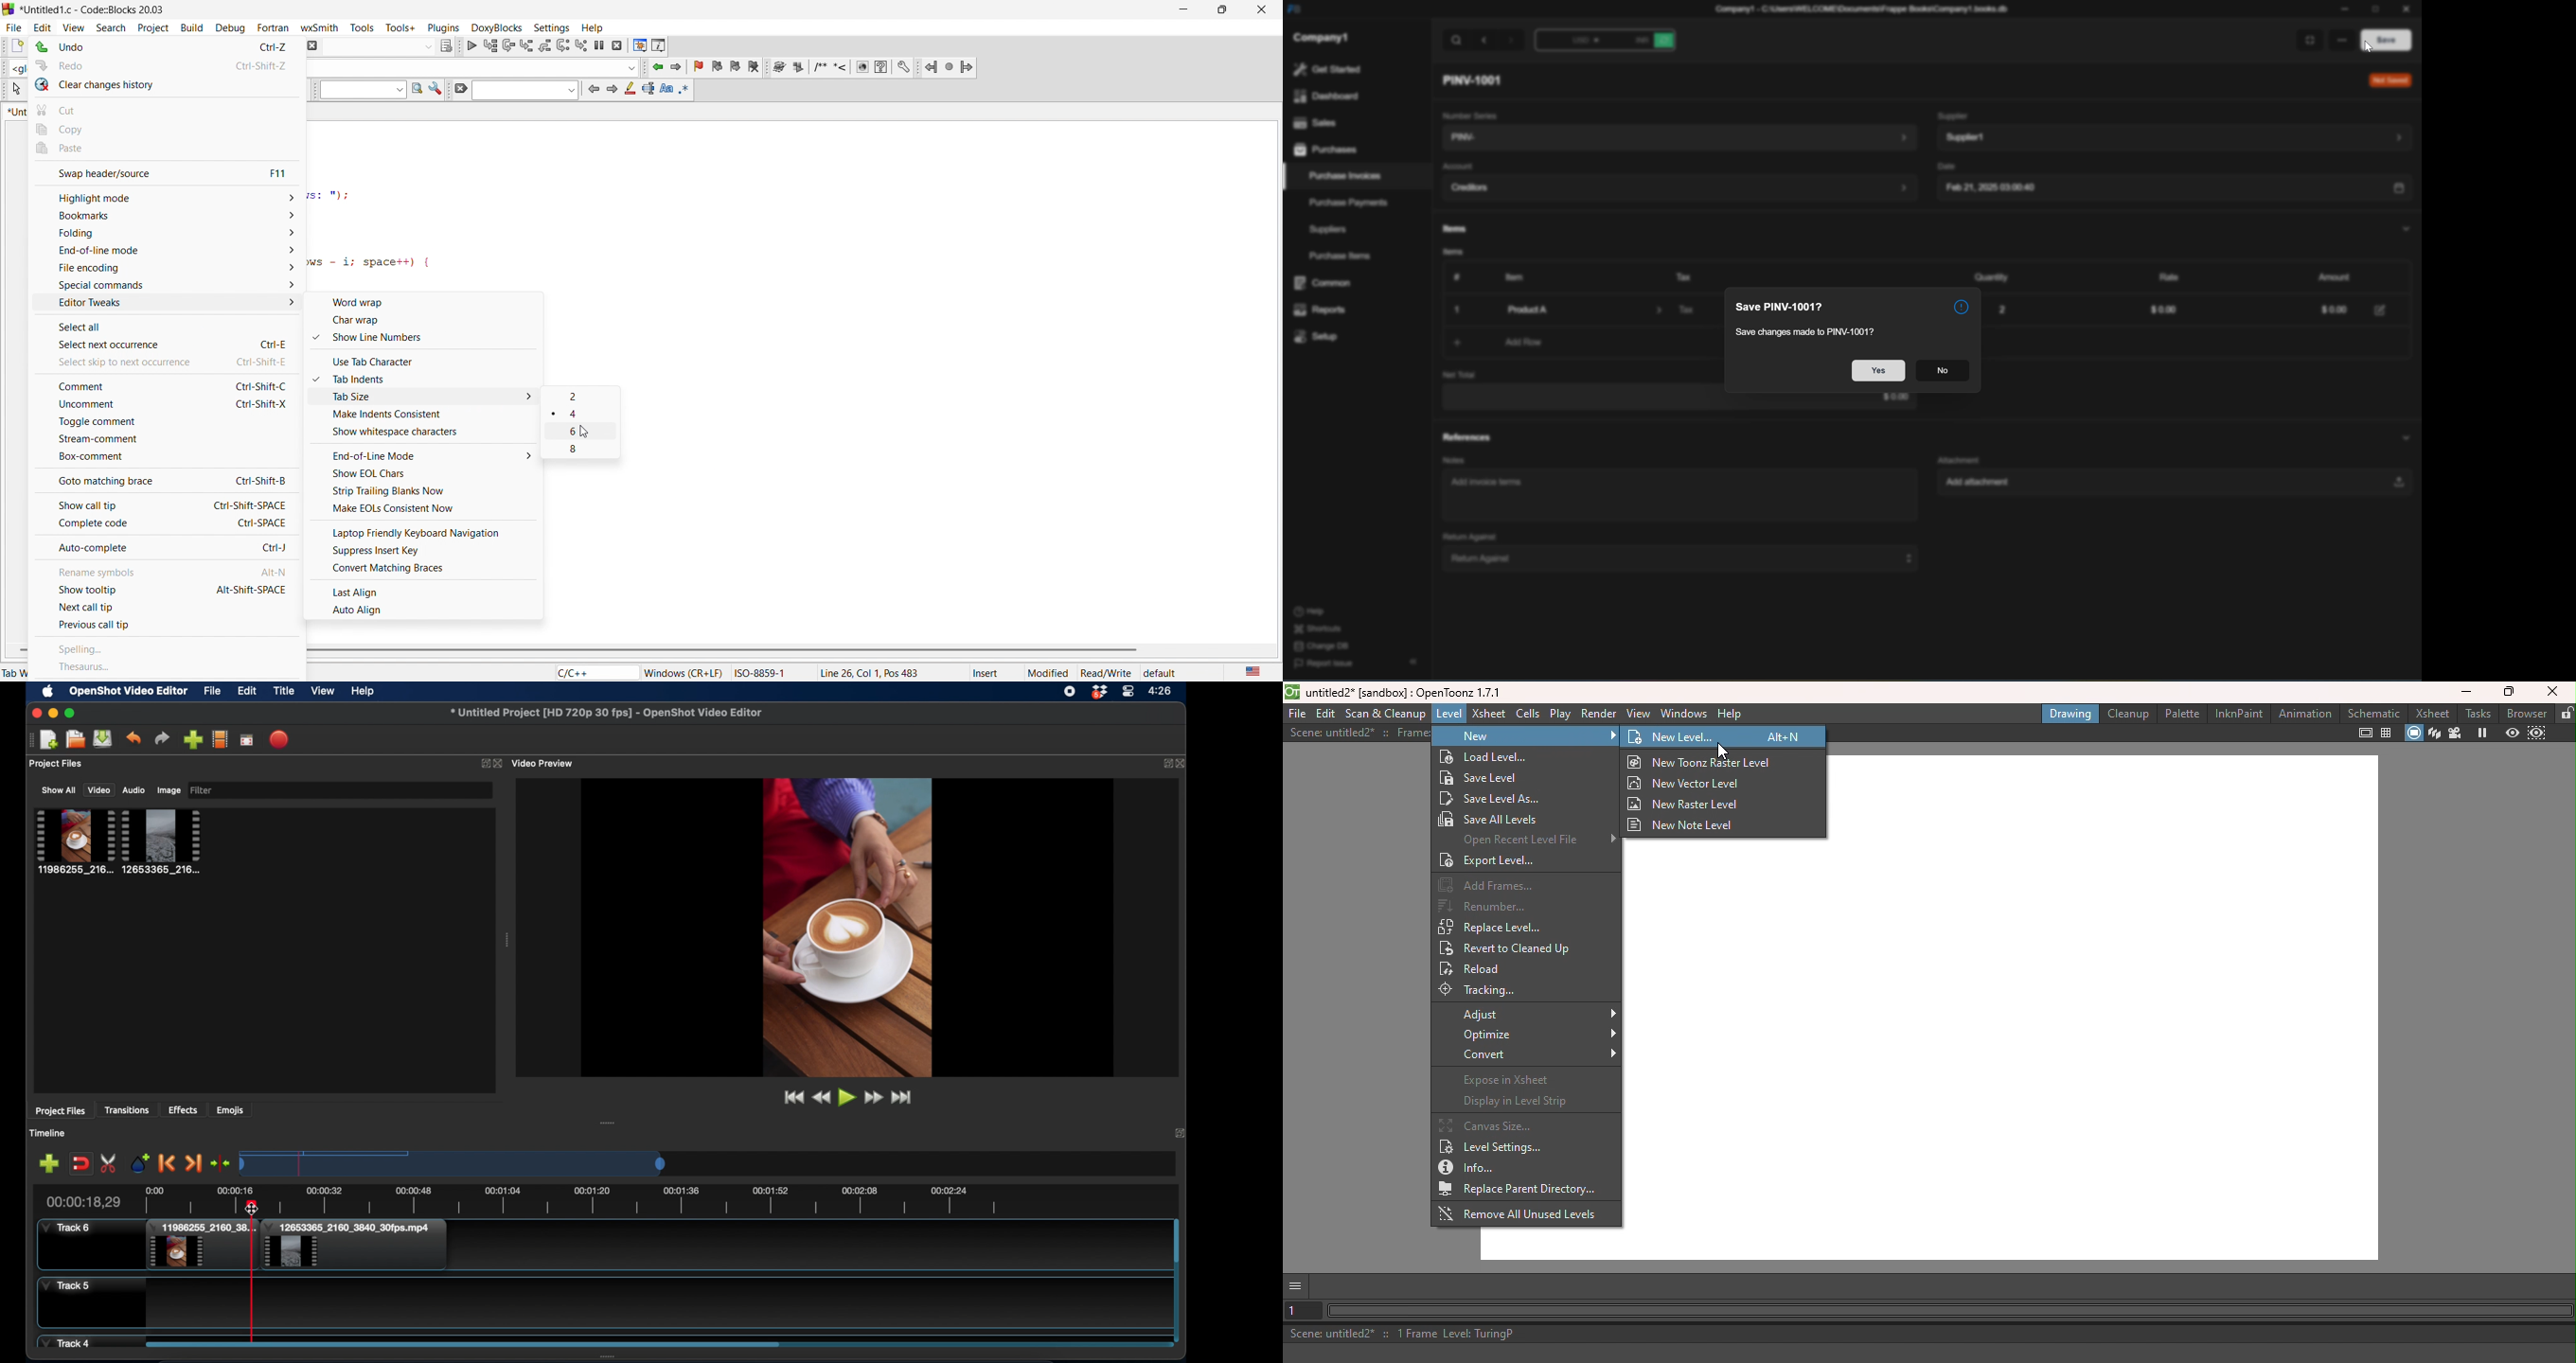  What do you see at coordinates (1533, 839) in the screenshot?
I see `Open recent level file` at bounding box center [1533, 839].